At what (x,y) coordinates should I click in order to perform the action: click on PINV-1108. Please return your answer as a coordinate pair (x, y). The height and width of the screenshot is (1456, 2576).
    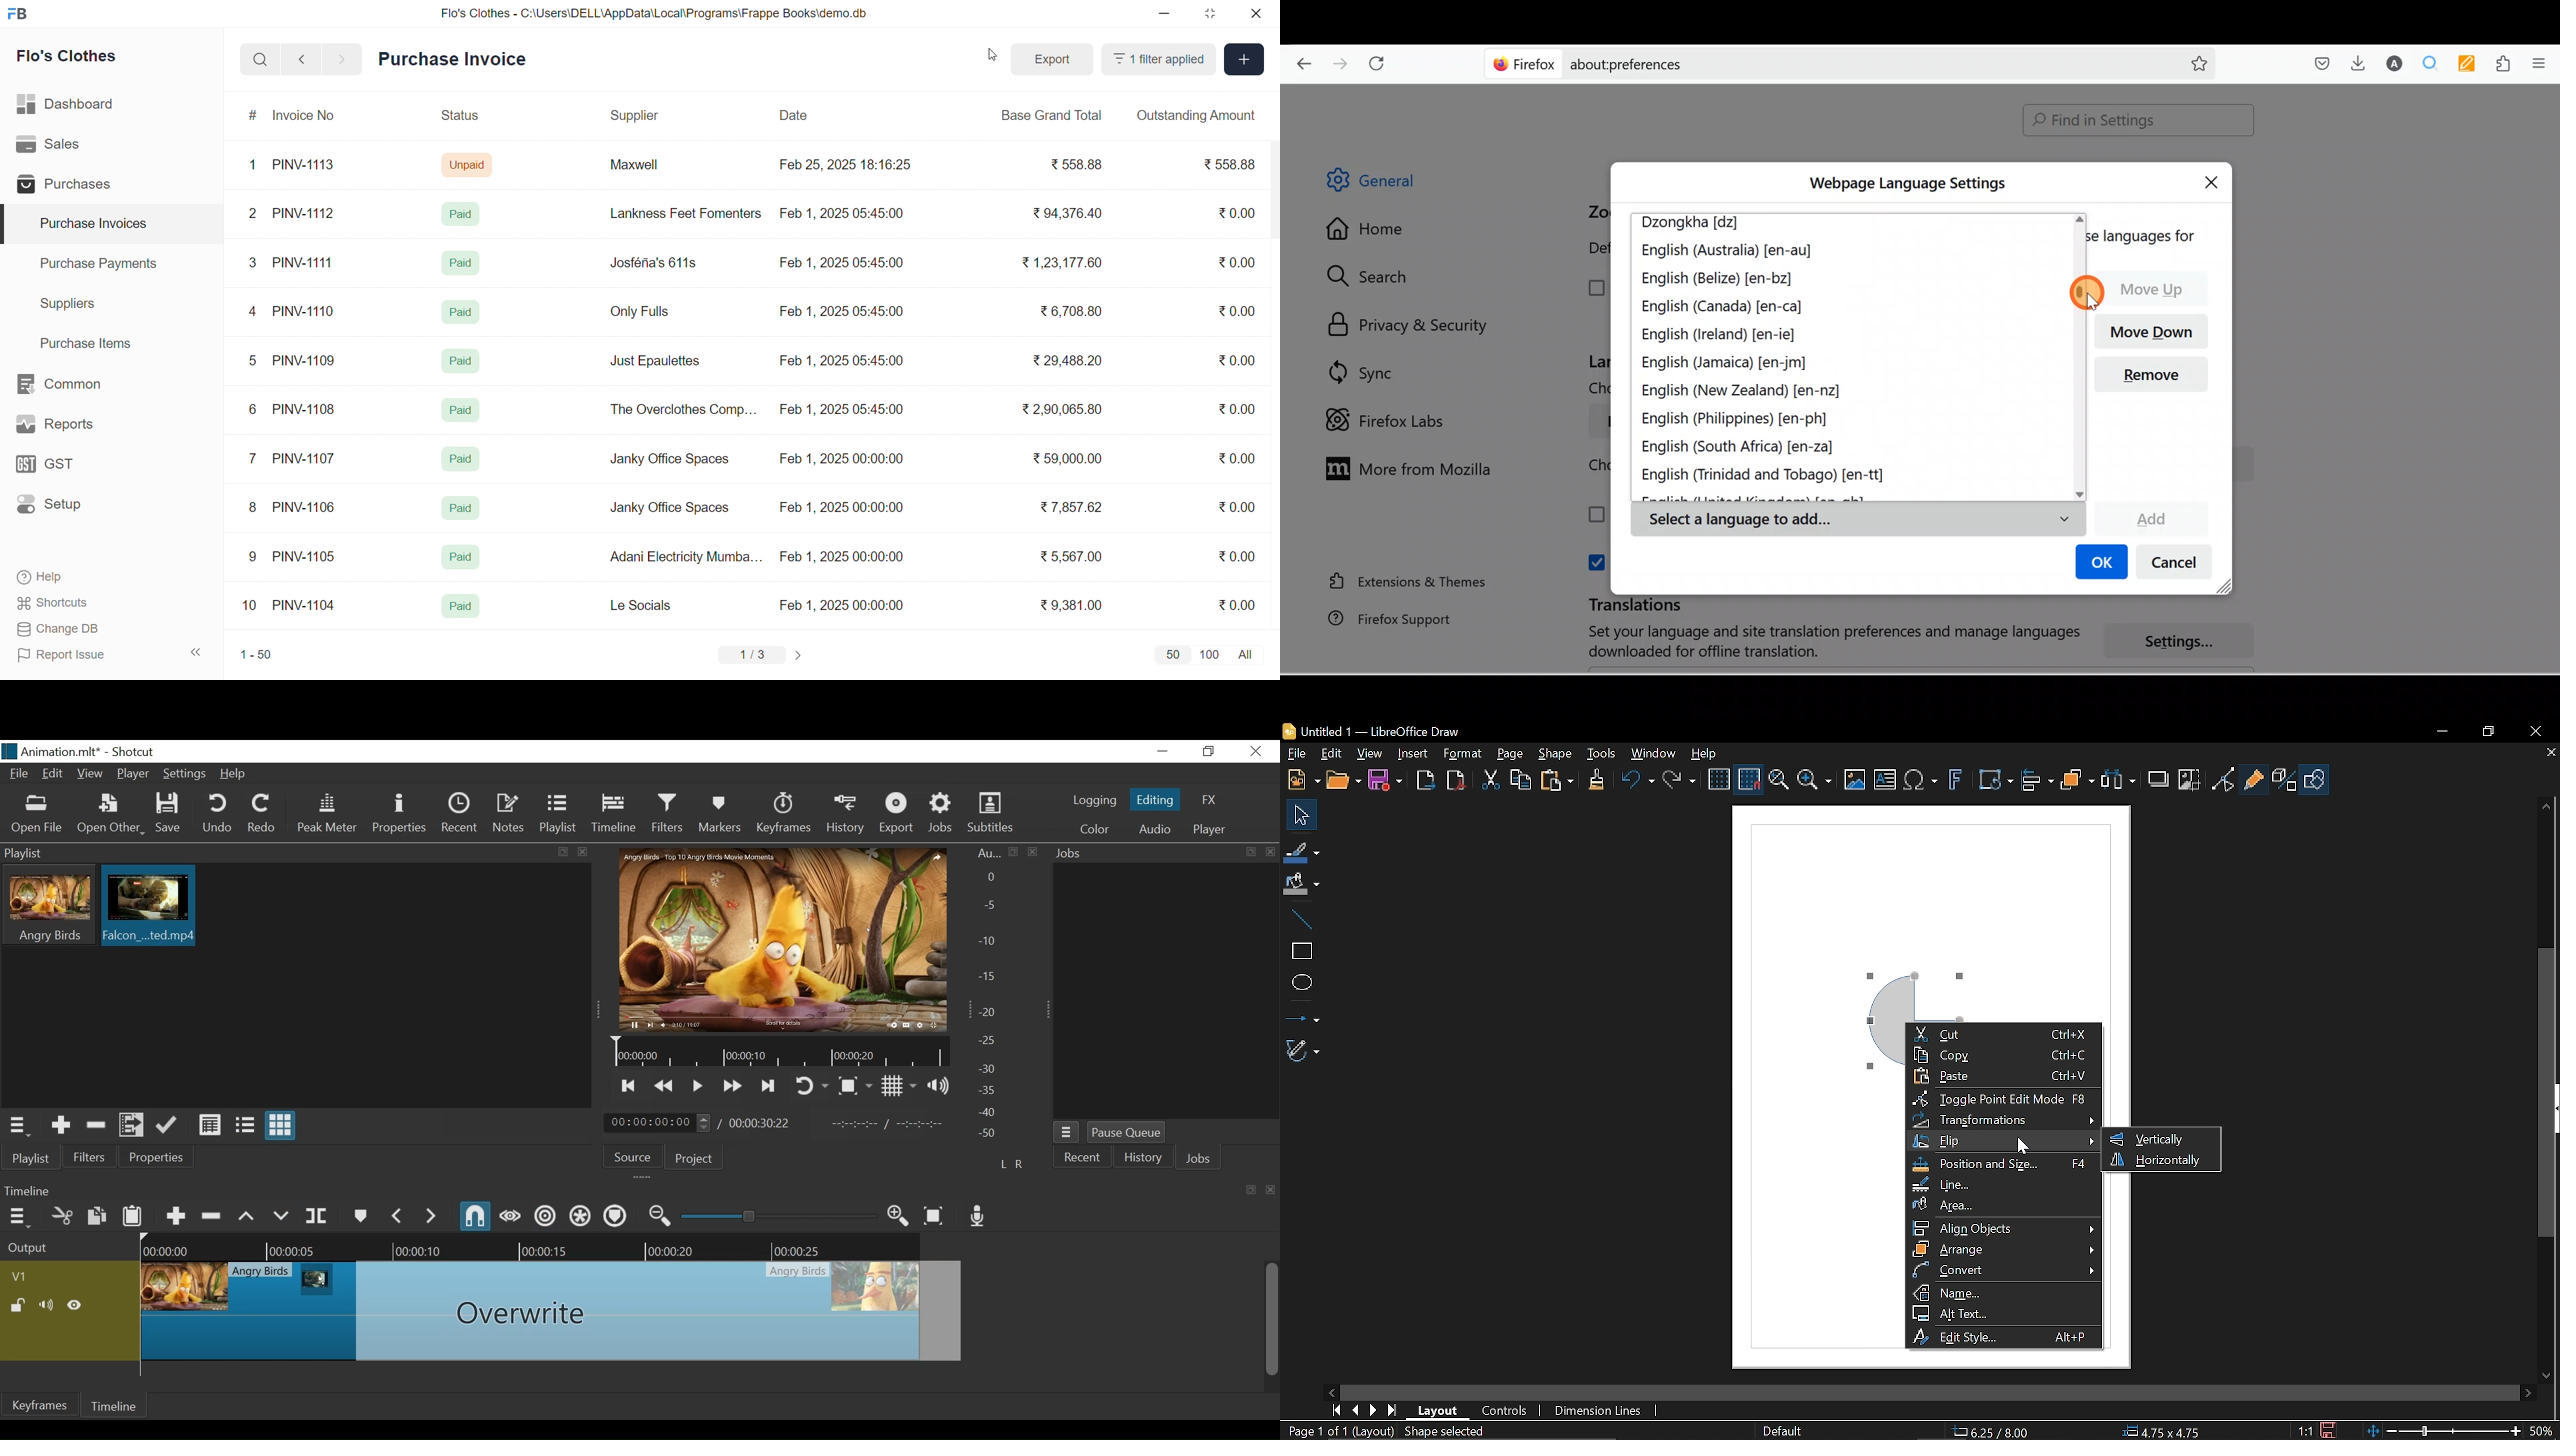
    Looking at the image, I should click on (305, 409).